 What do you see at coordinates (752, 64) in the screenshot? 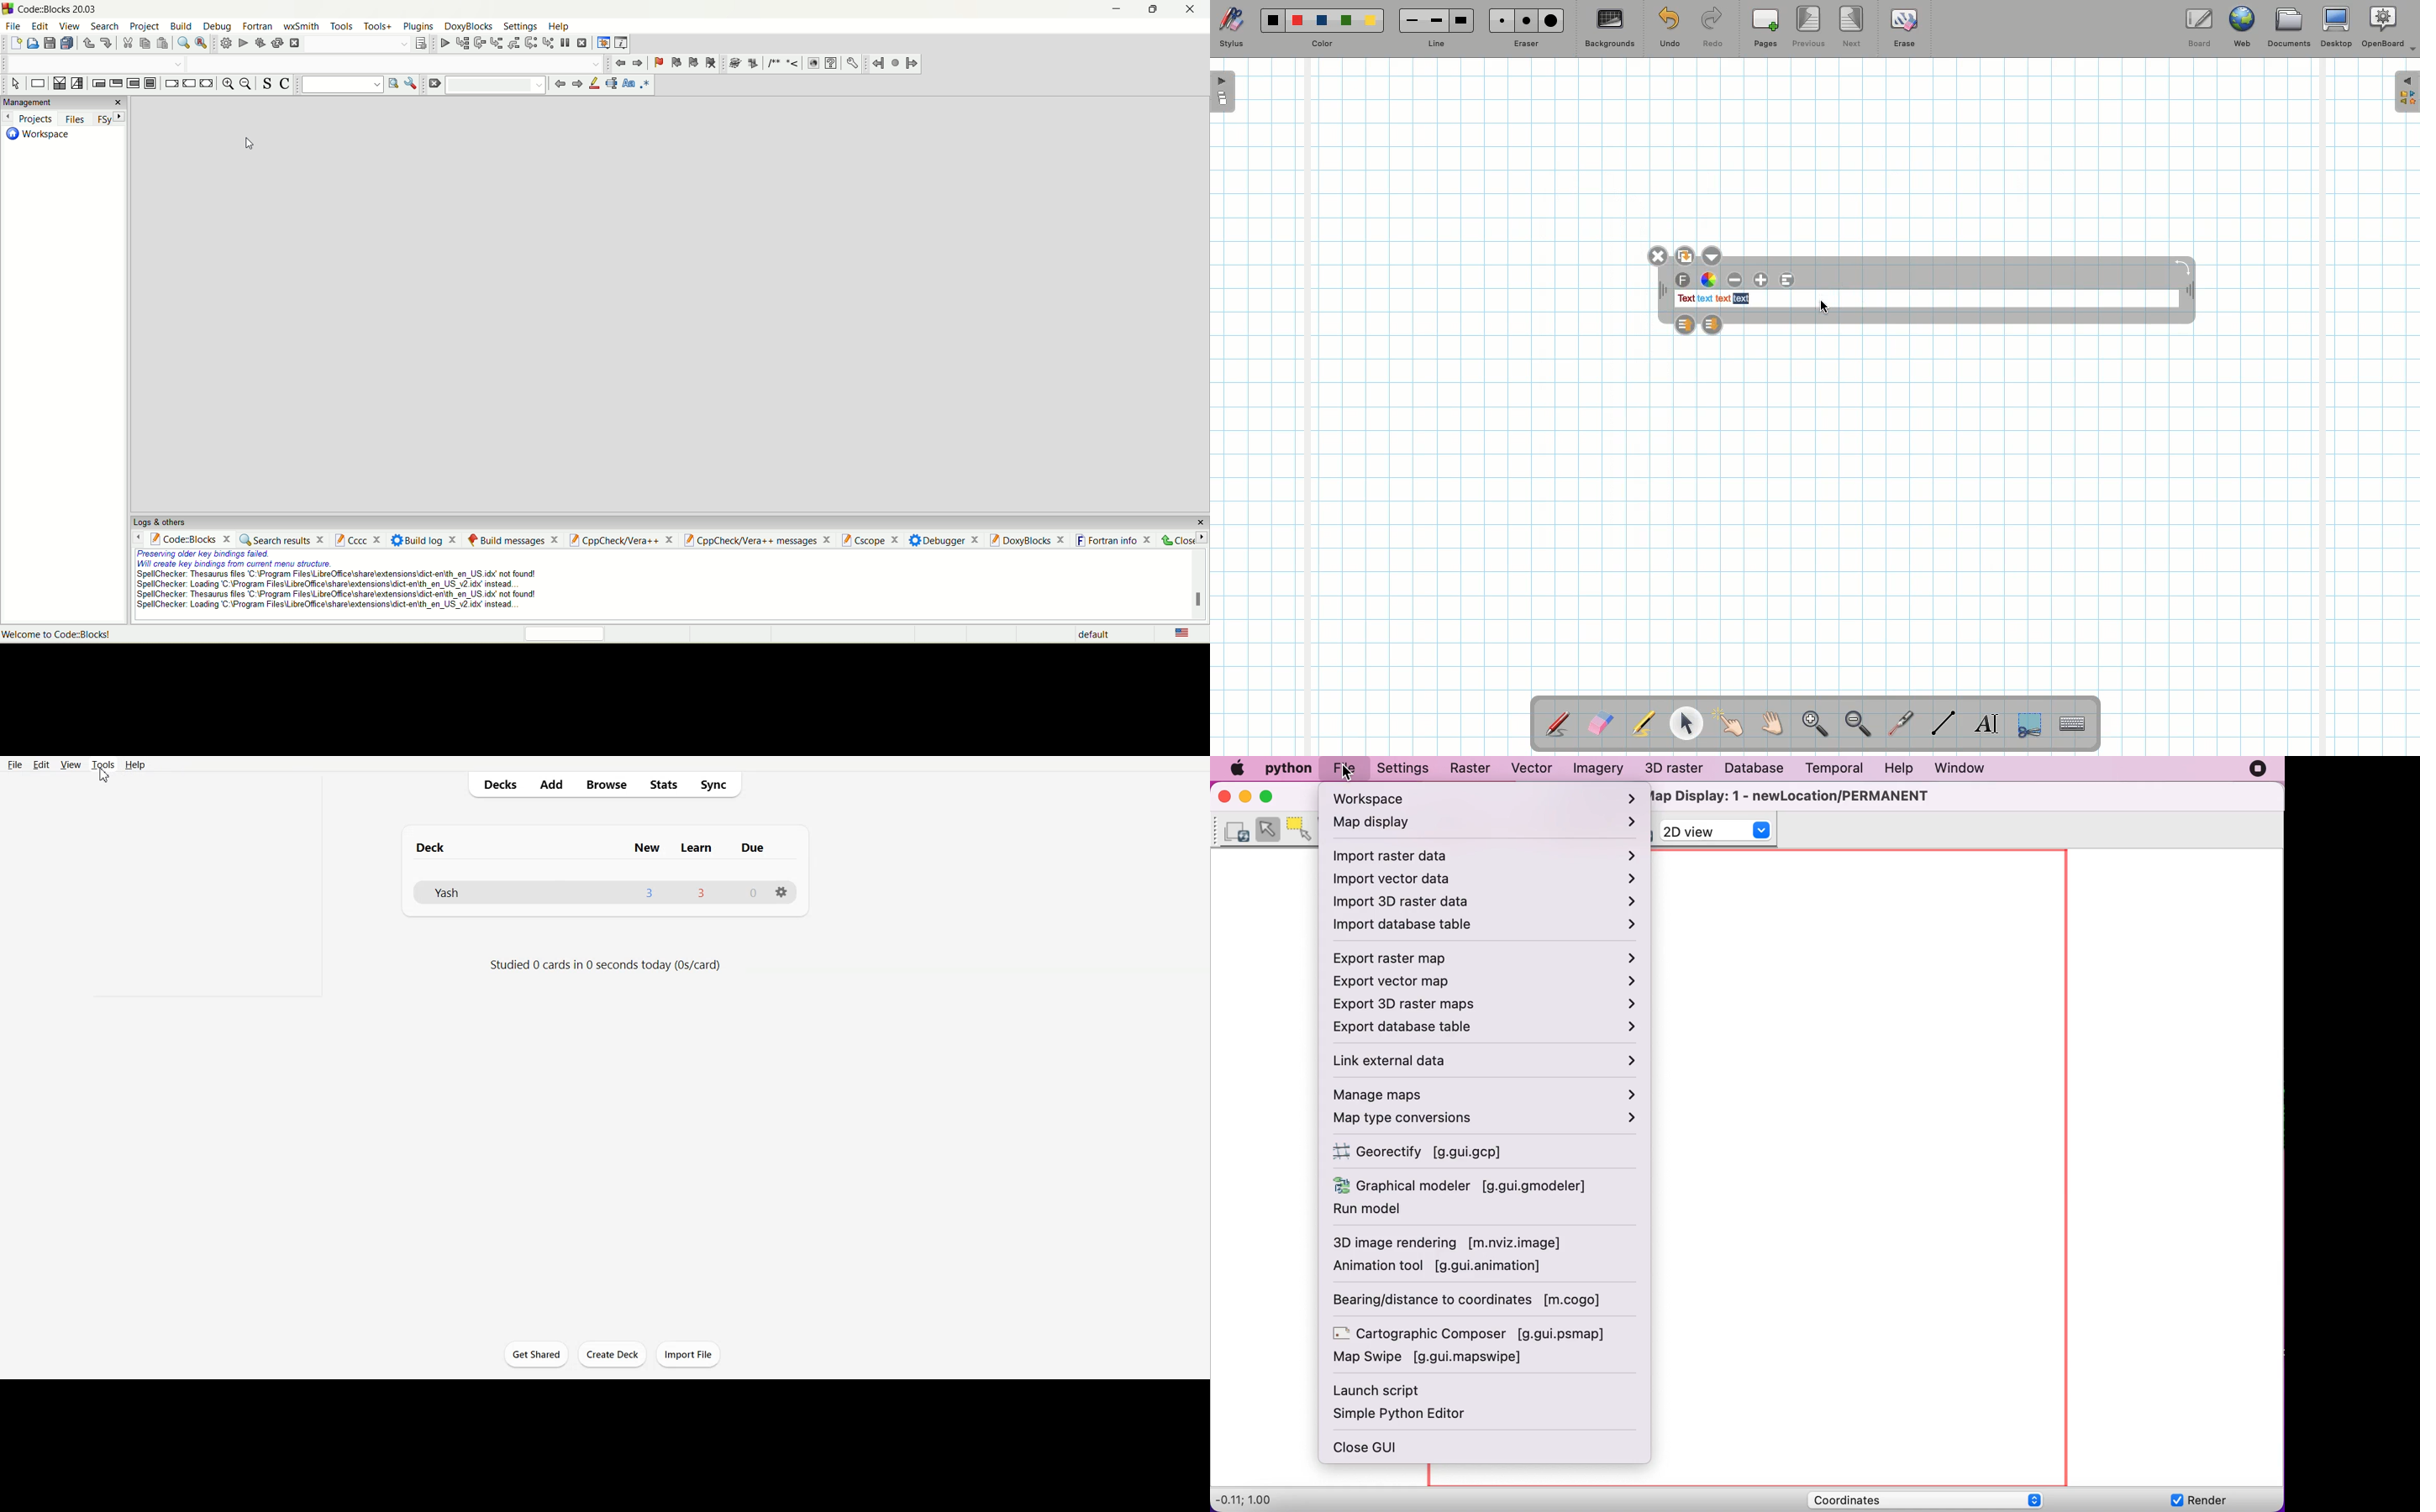
I see `Extract` at bounding box center [752, 64].